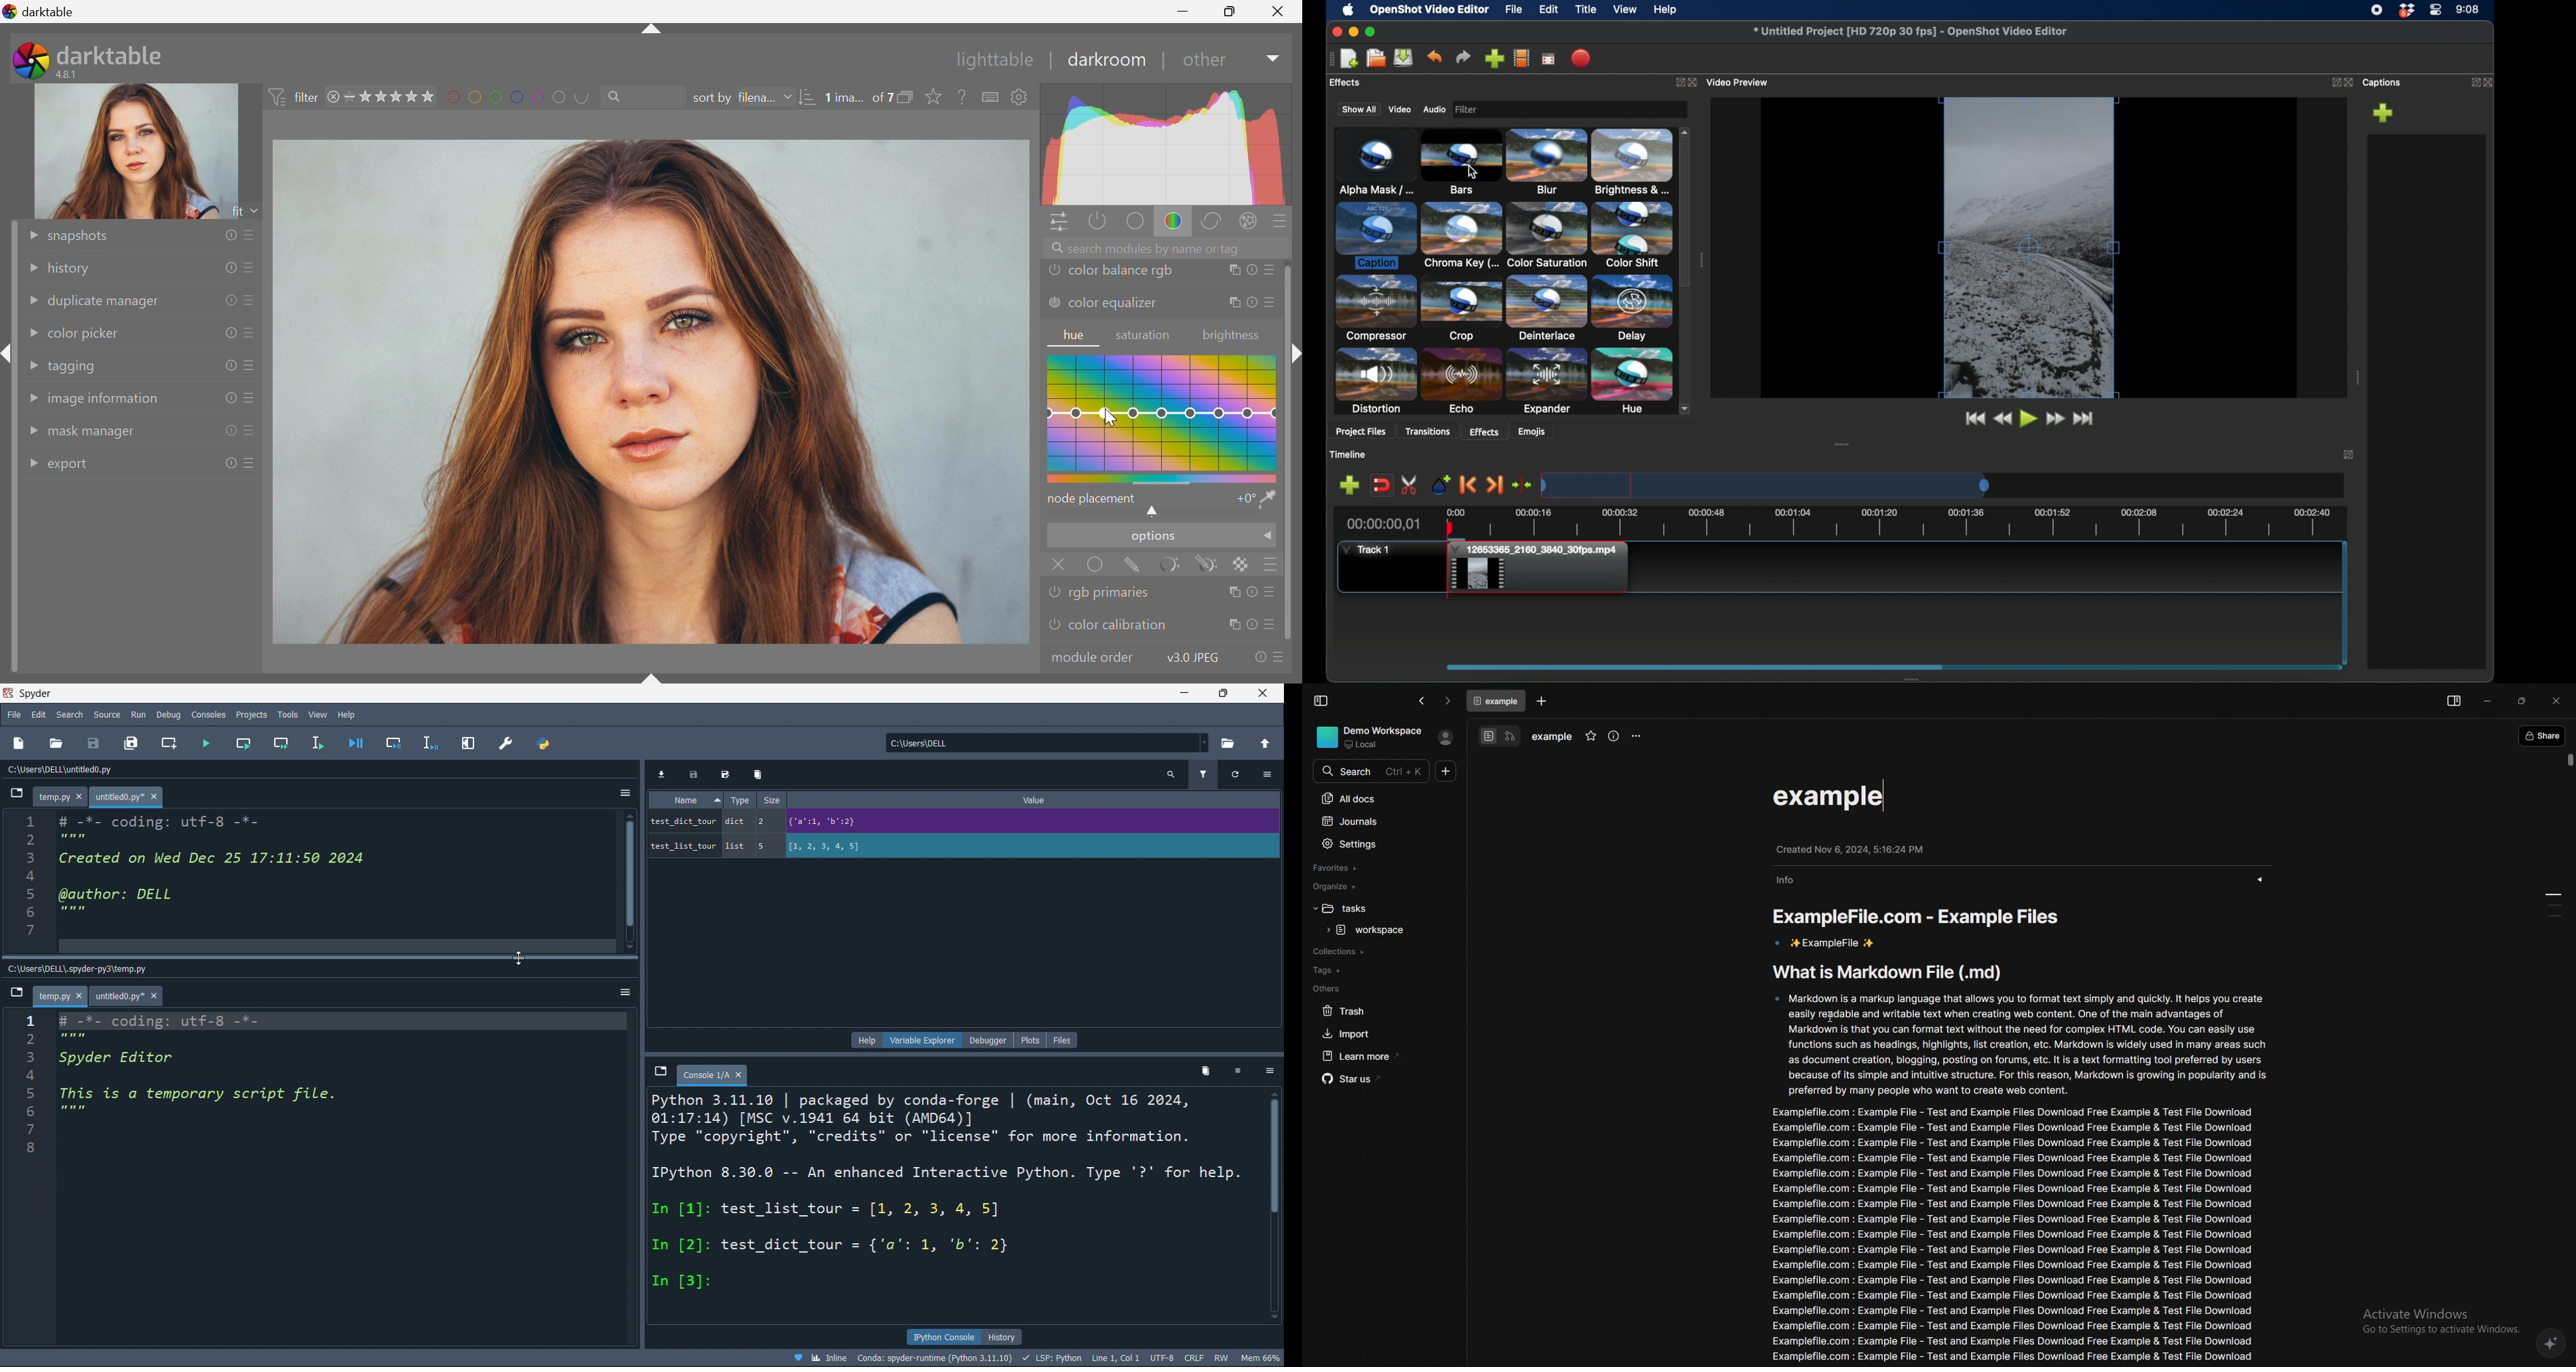 The image size is (2576, 1372). What do you see at coordinates (941, 1336) in the screenshot?
I see `ipython console` at bounding box center [941, 1336].